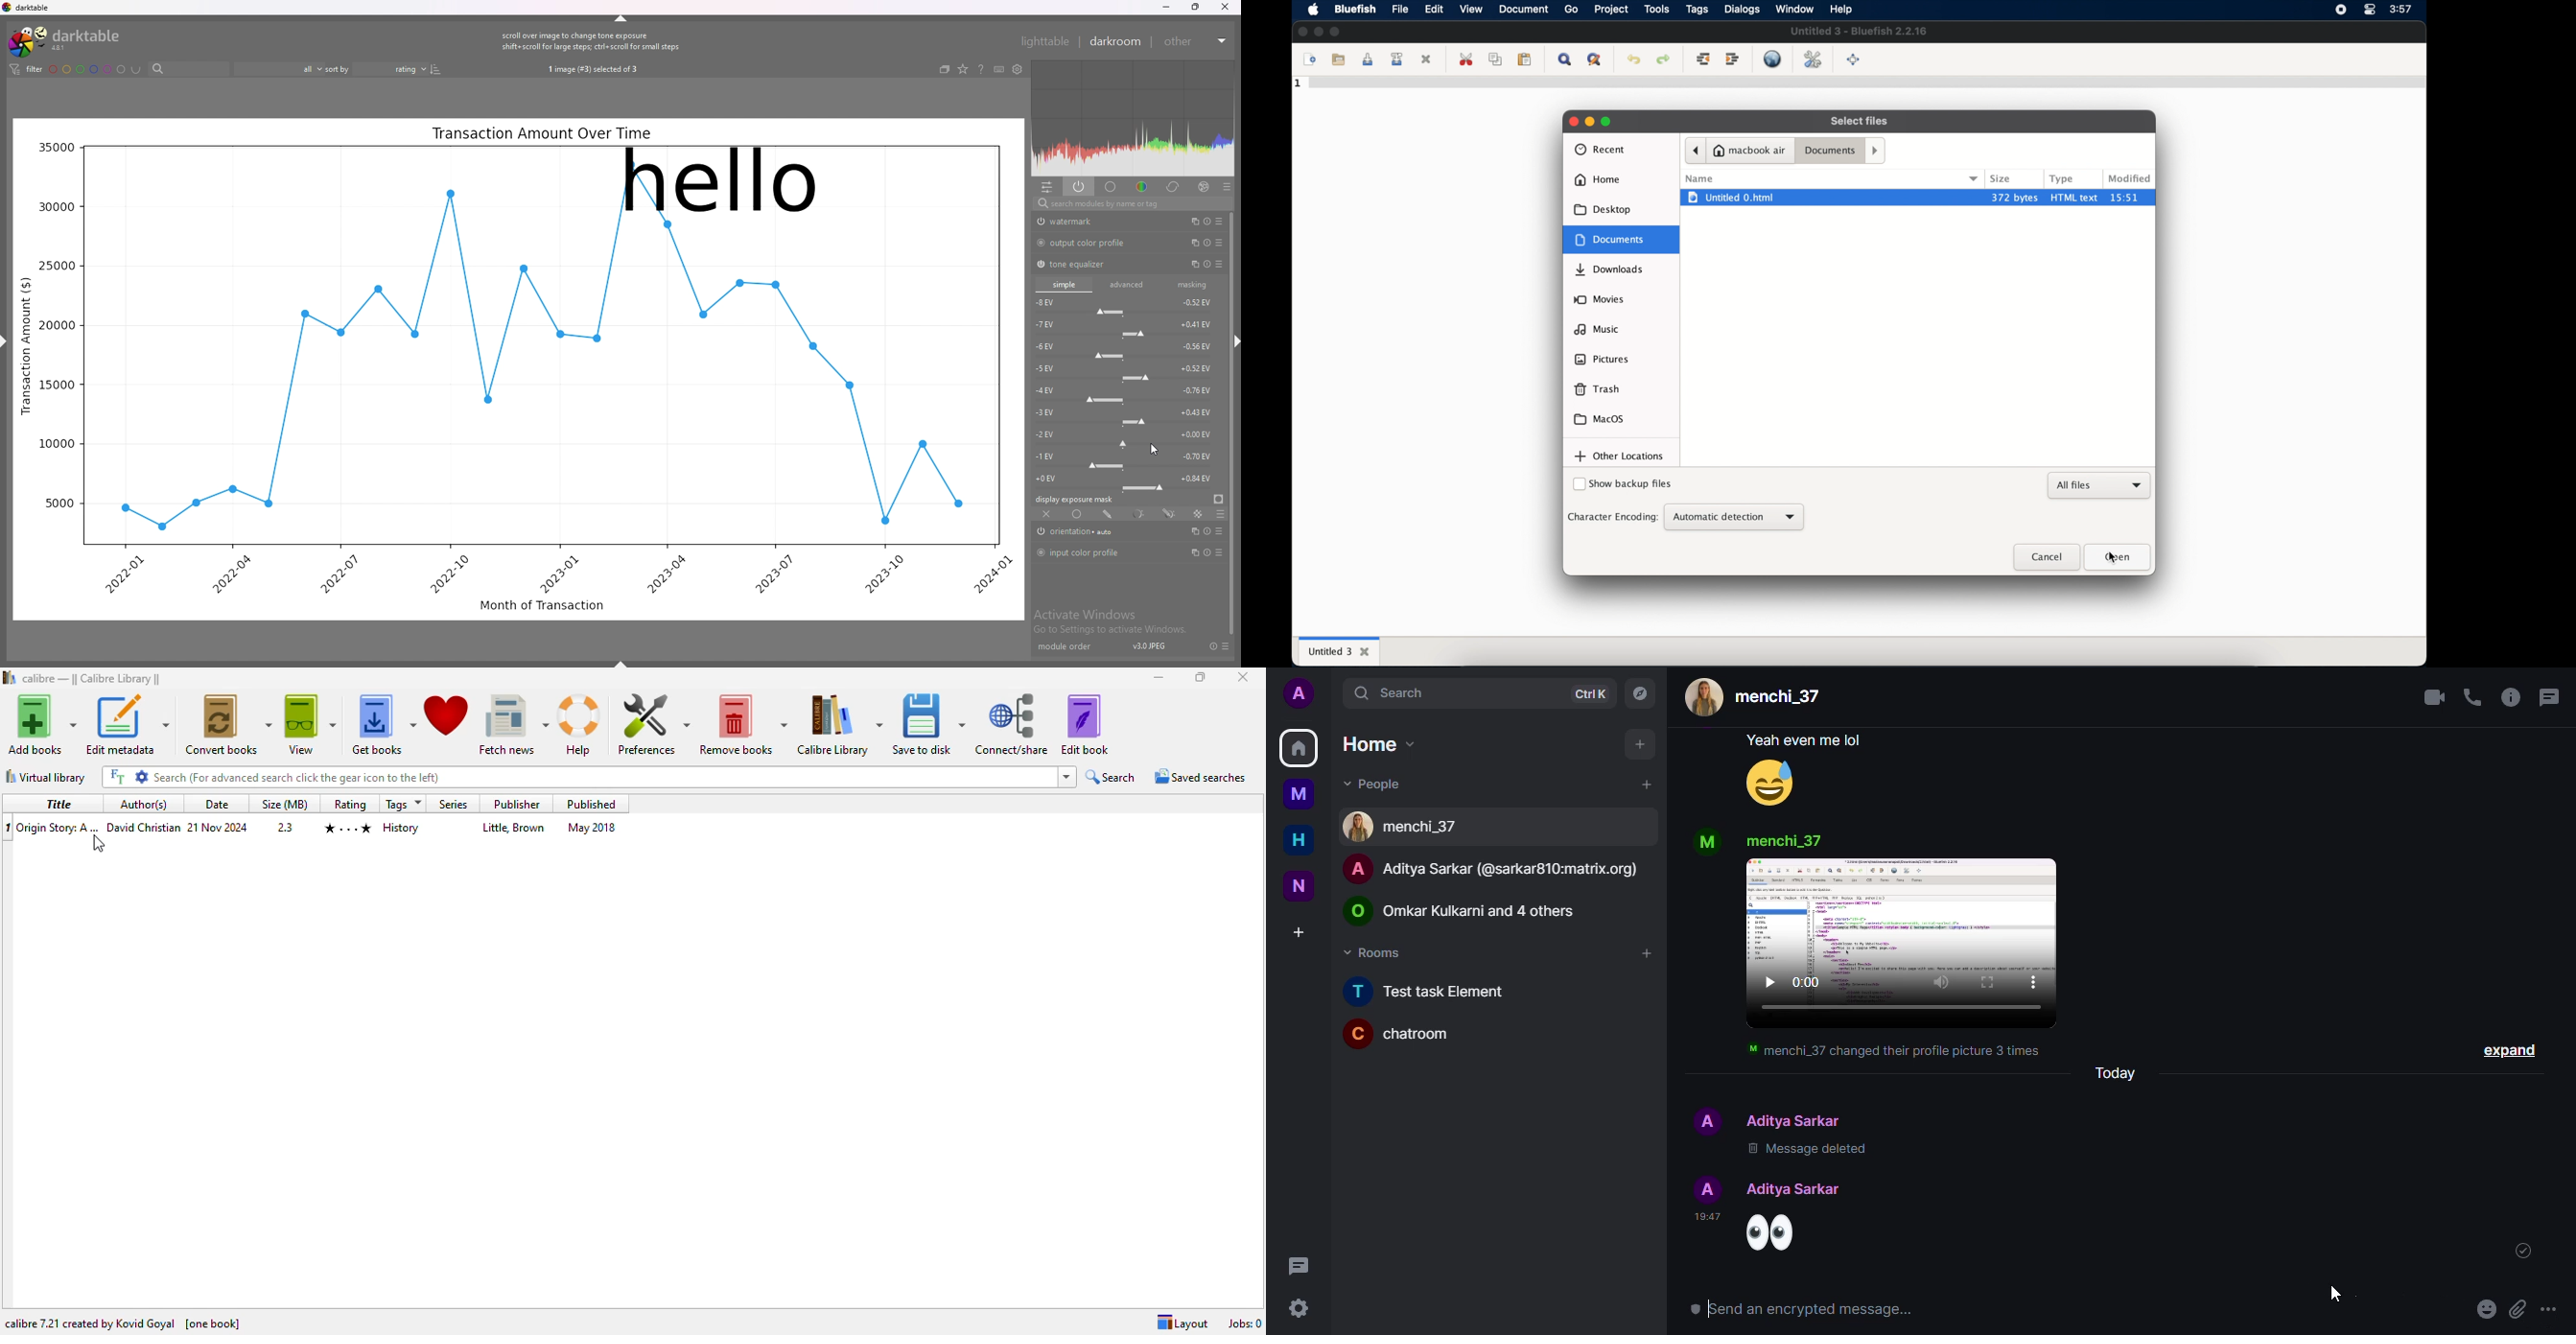 This screenshot has width=2576, height=1344. I want to click on david christian, so click(144, 826).